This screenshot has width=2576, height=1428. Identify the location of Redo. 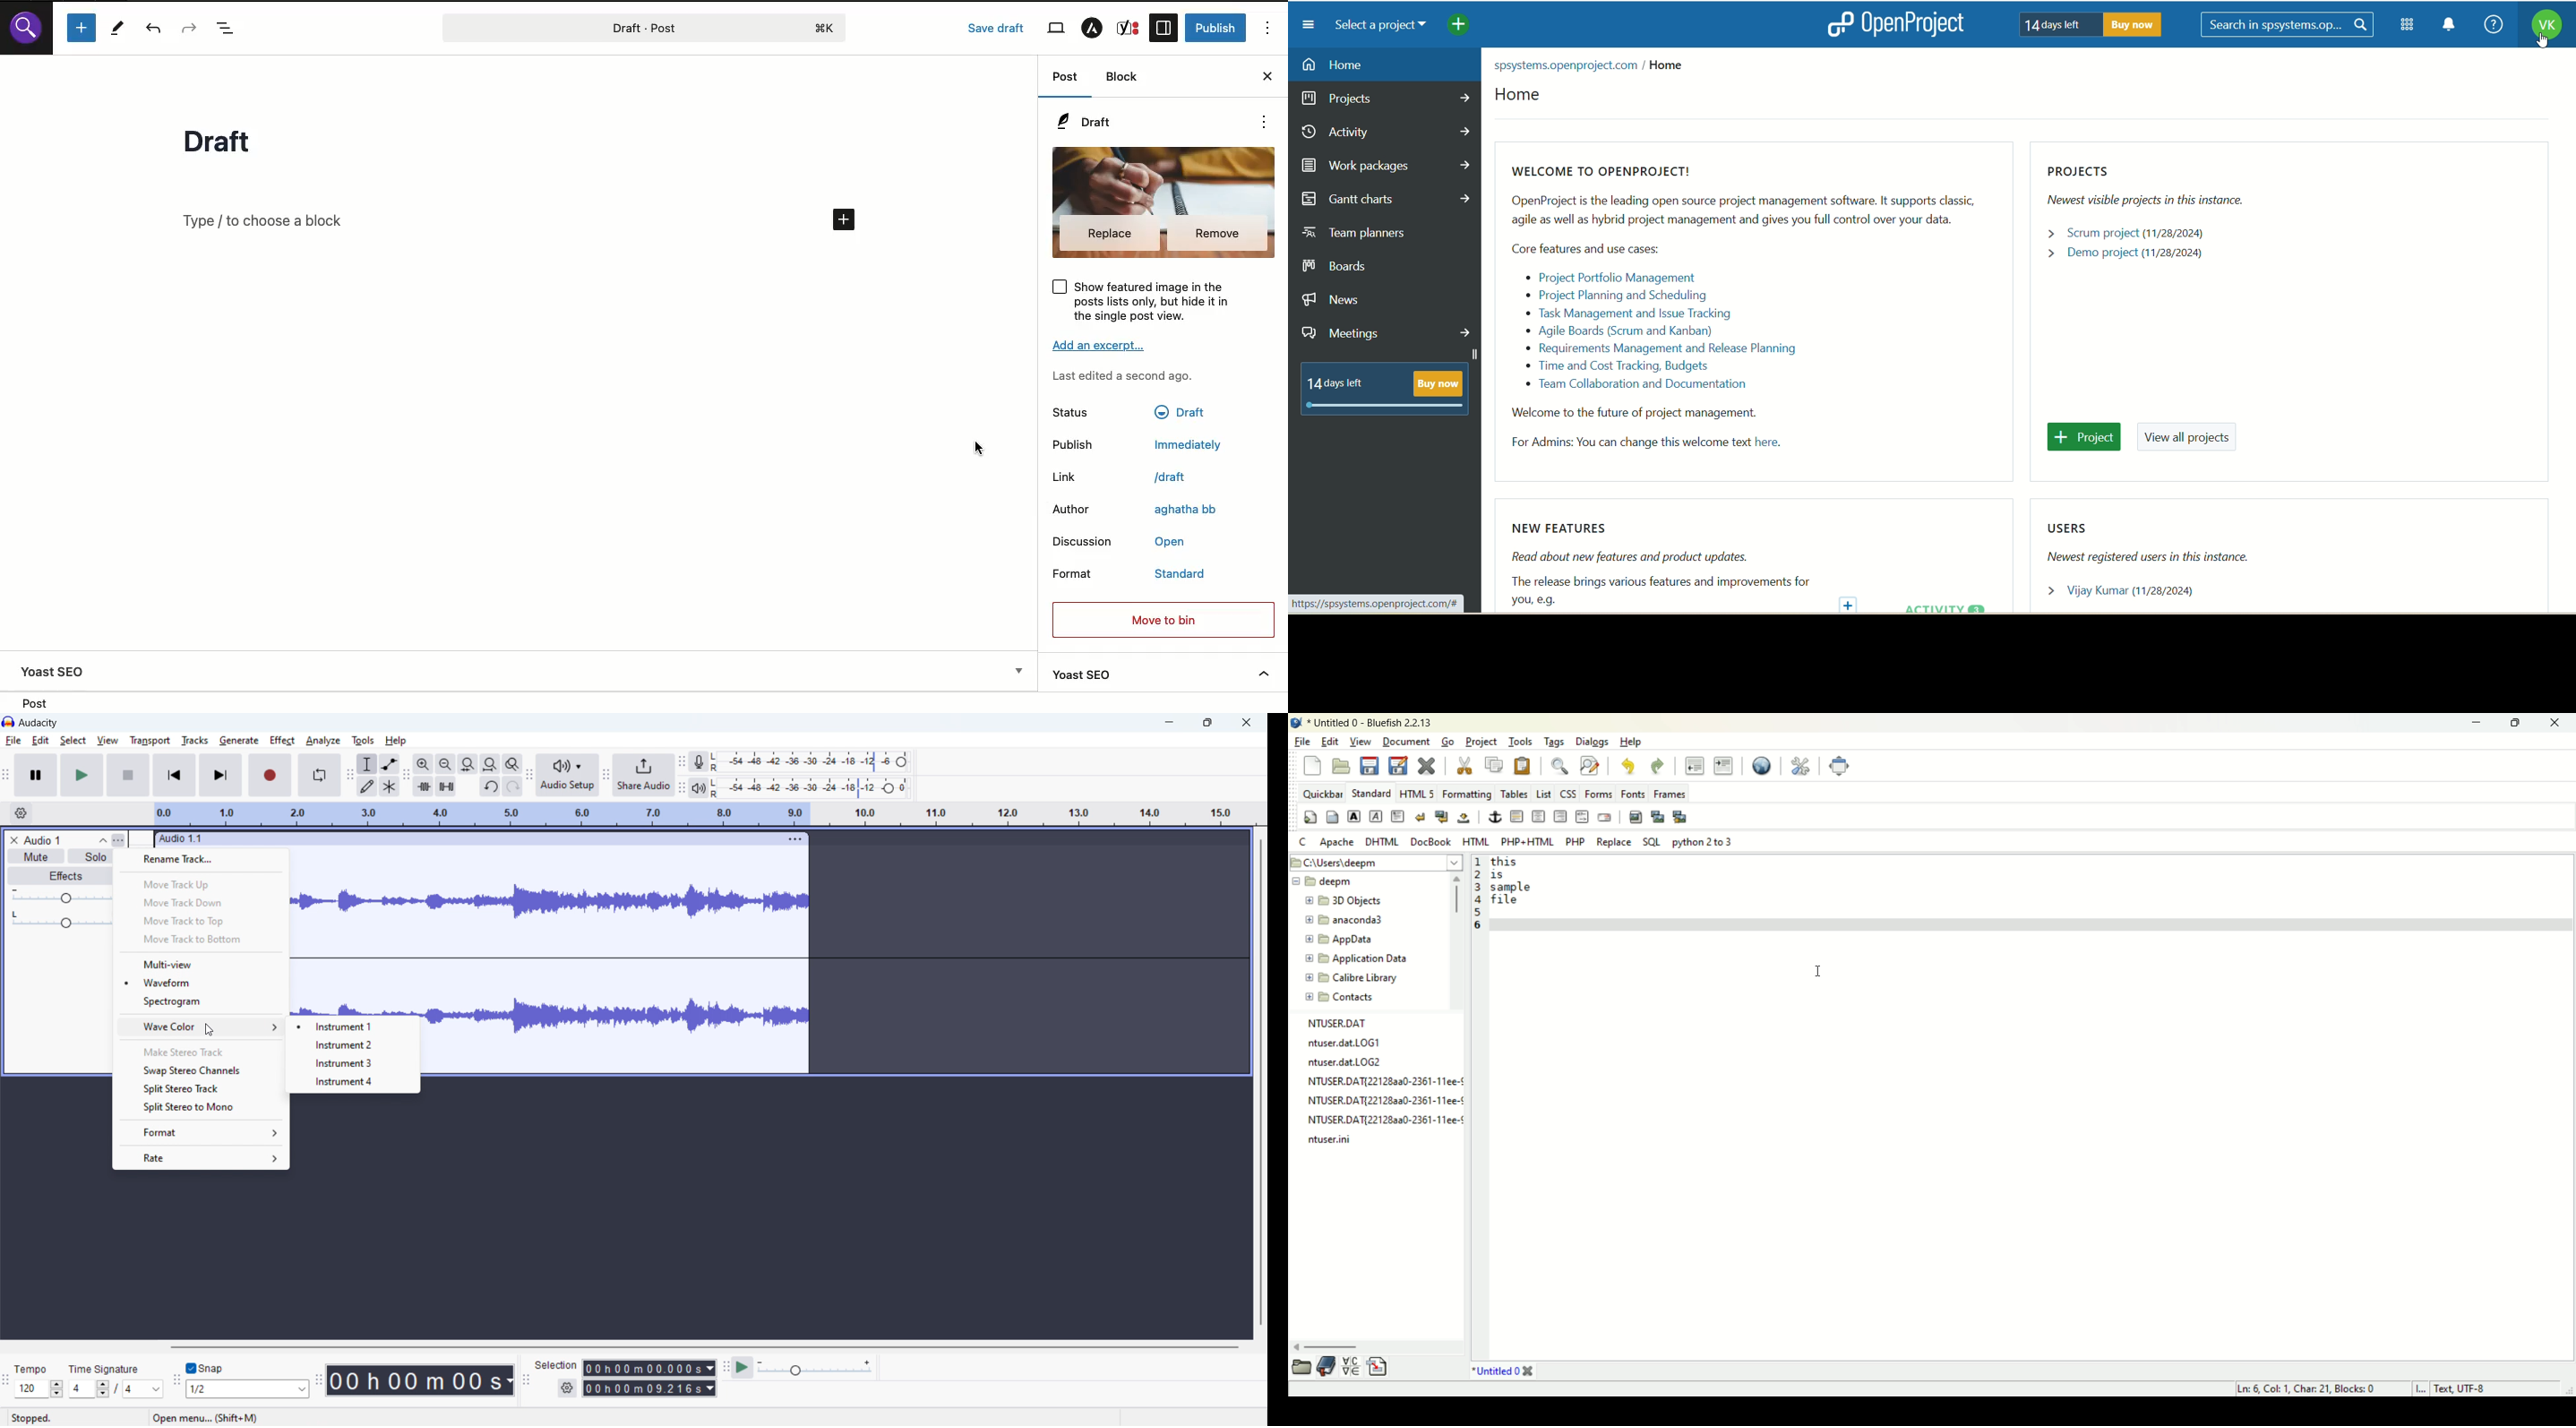
(193, 28).